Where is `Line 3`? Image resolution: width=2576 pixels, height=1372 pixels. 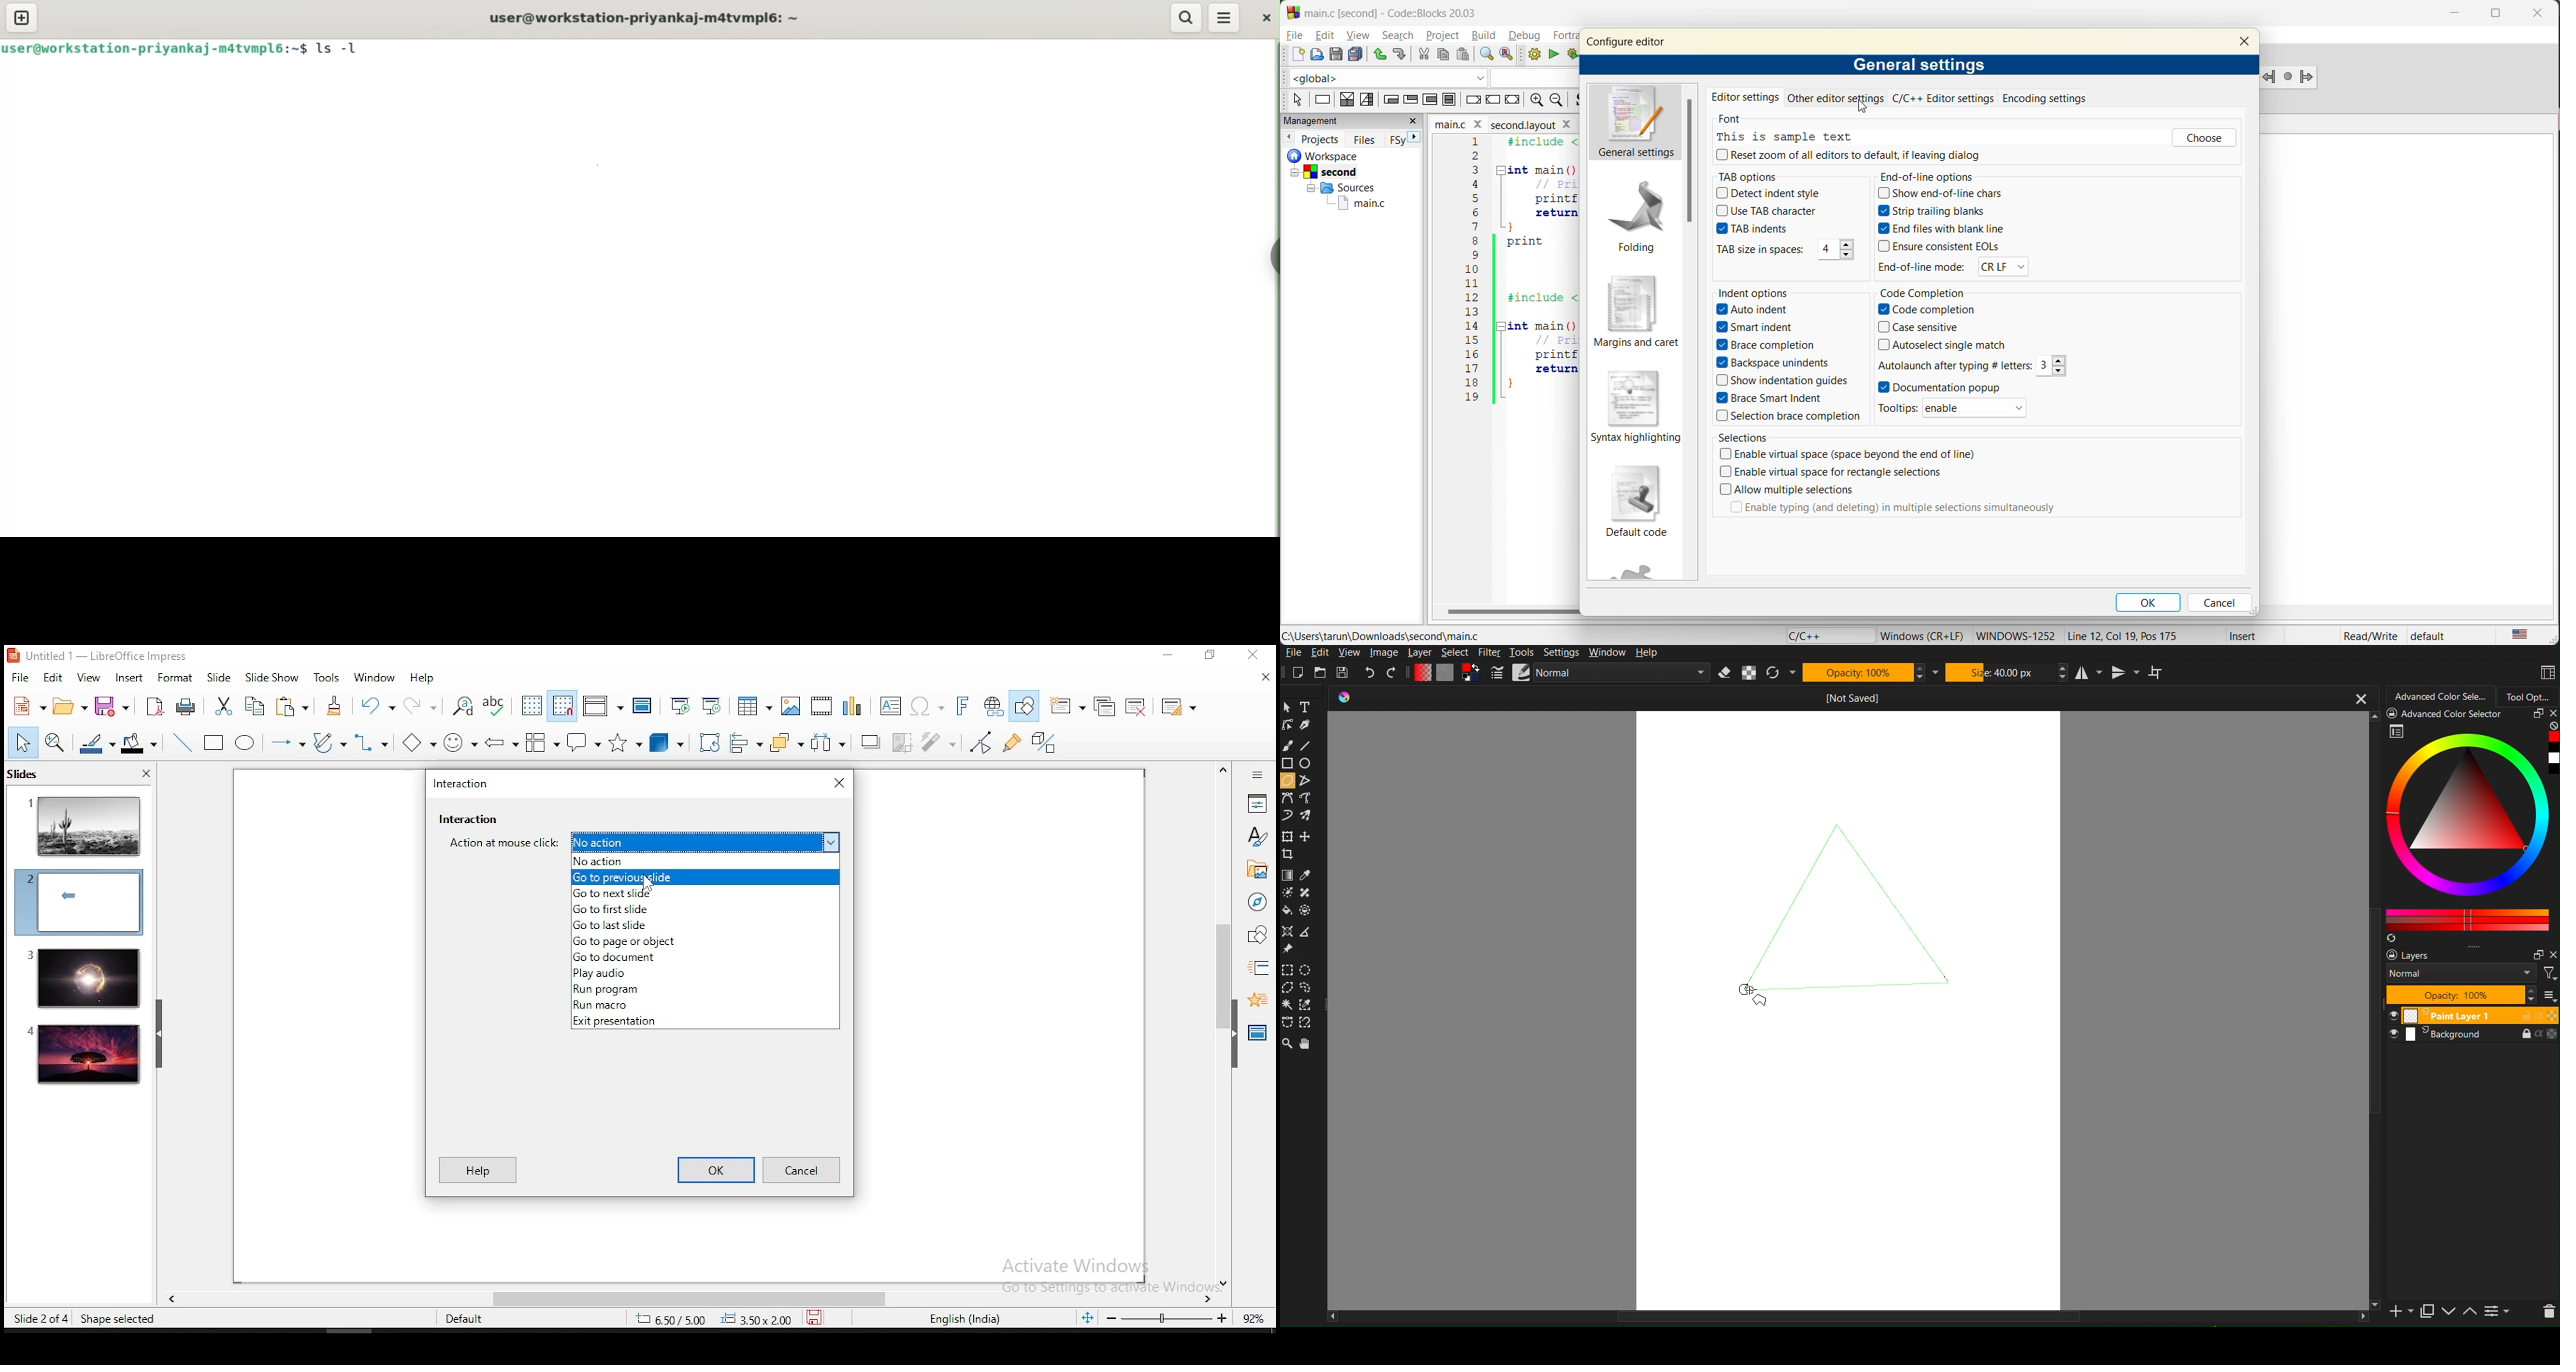 Line 3 is located at coordinates (1849, 992).